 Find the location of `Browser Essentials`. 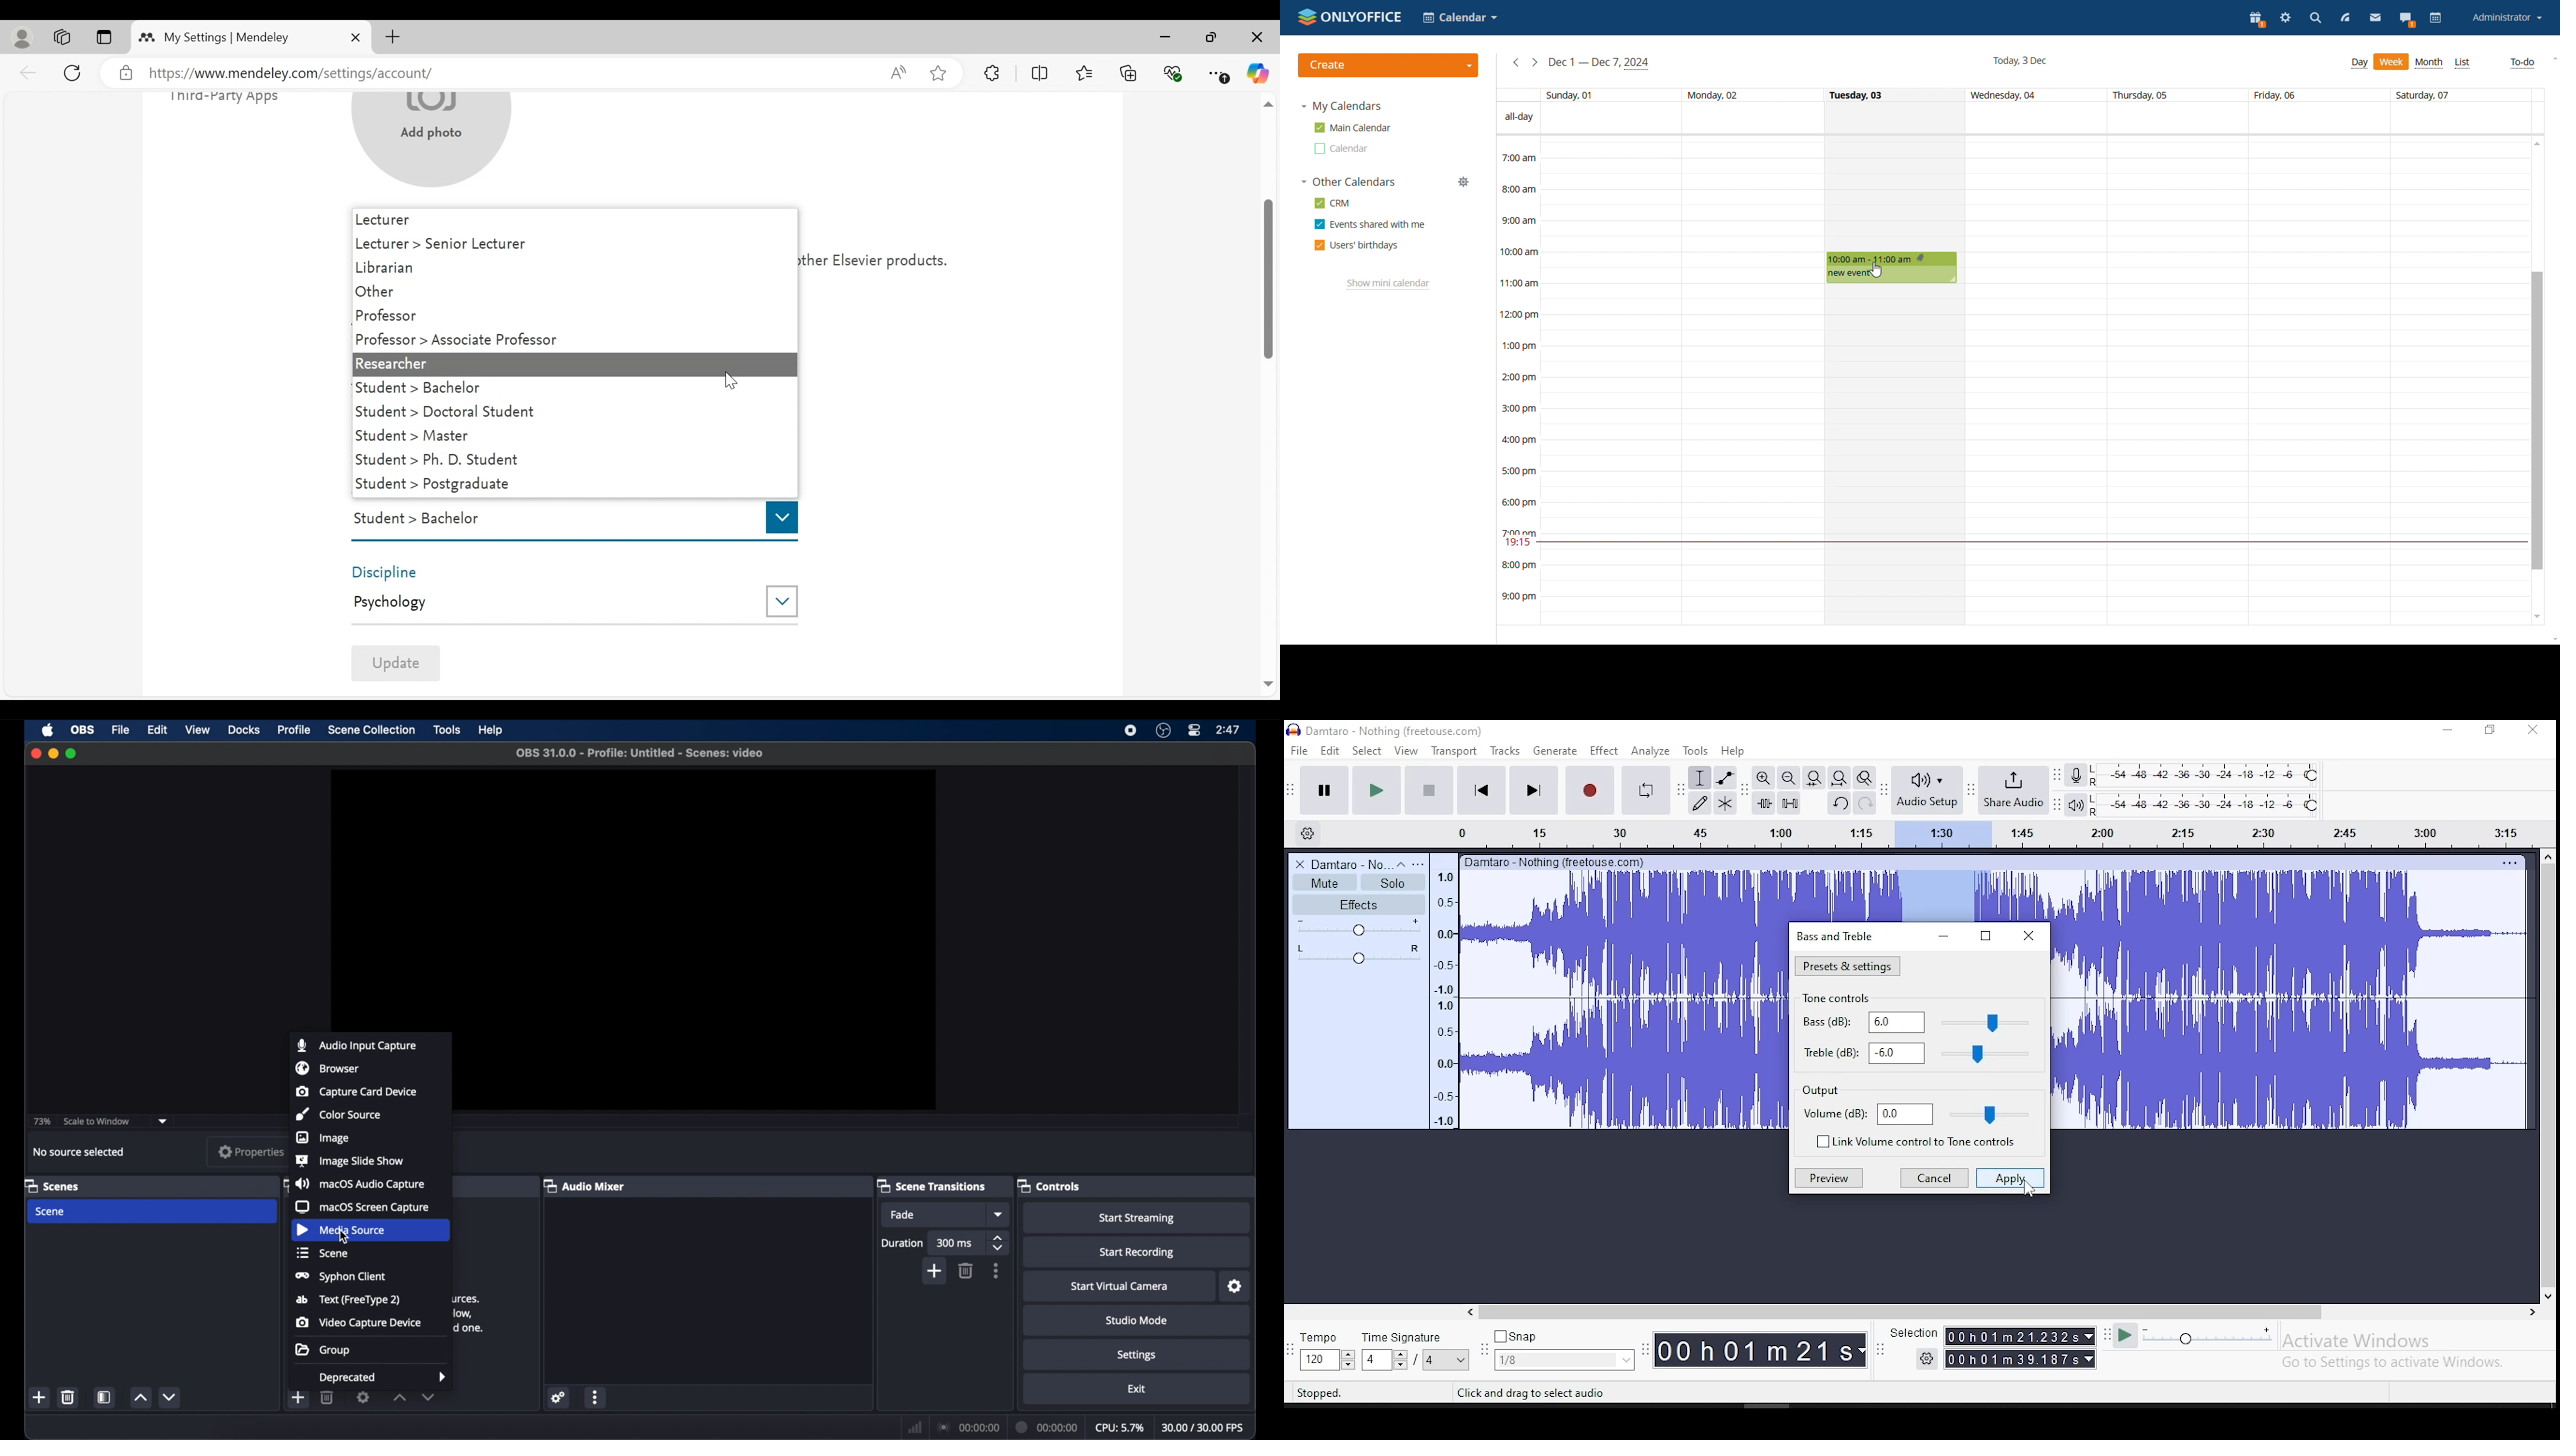

Browser Essentials is located at coordinates (1174, 72).